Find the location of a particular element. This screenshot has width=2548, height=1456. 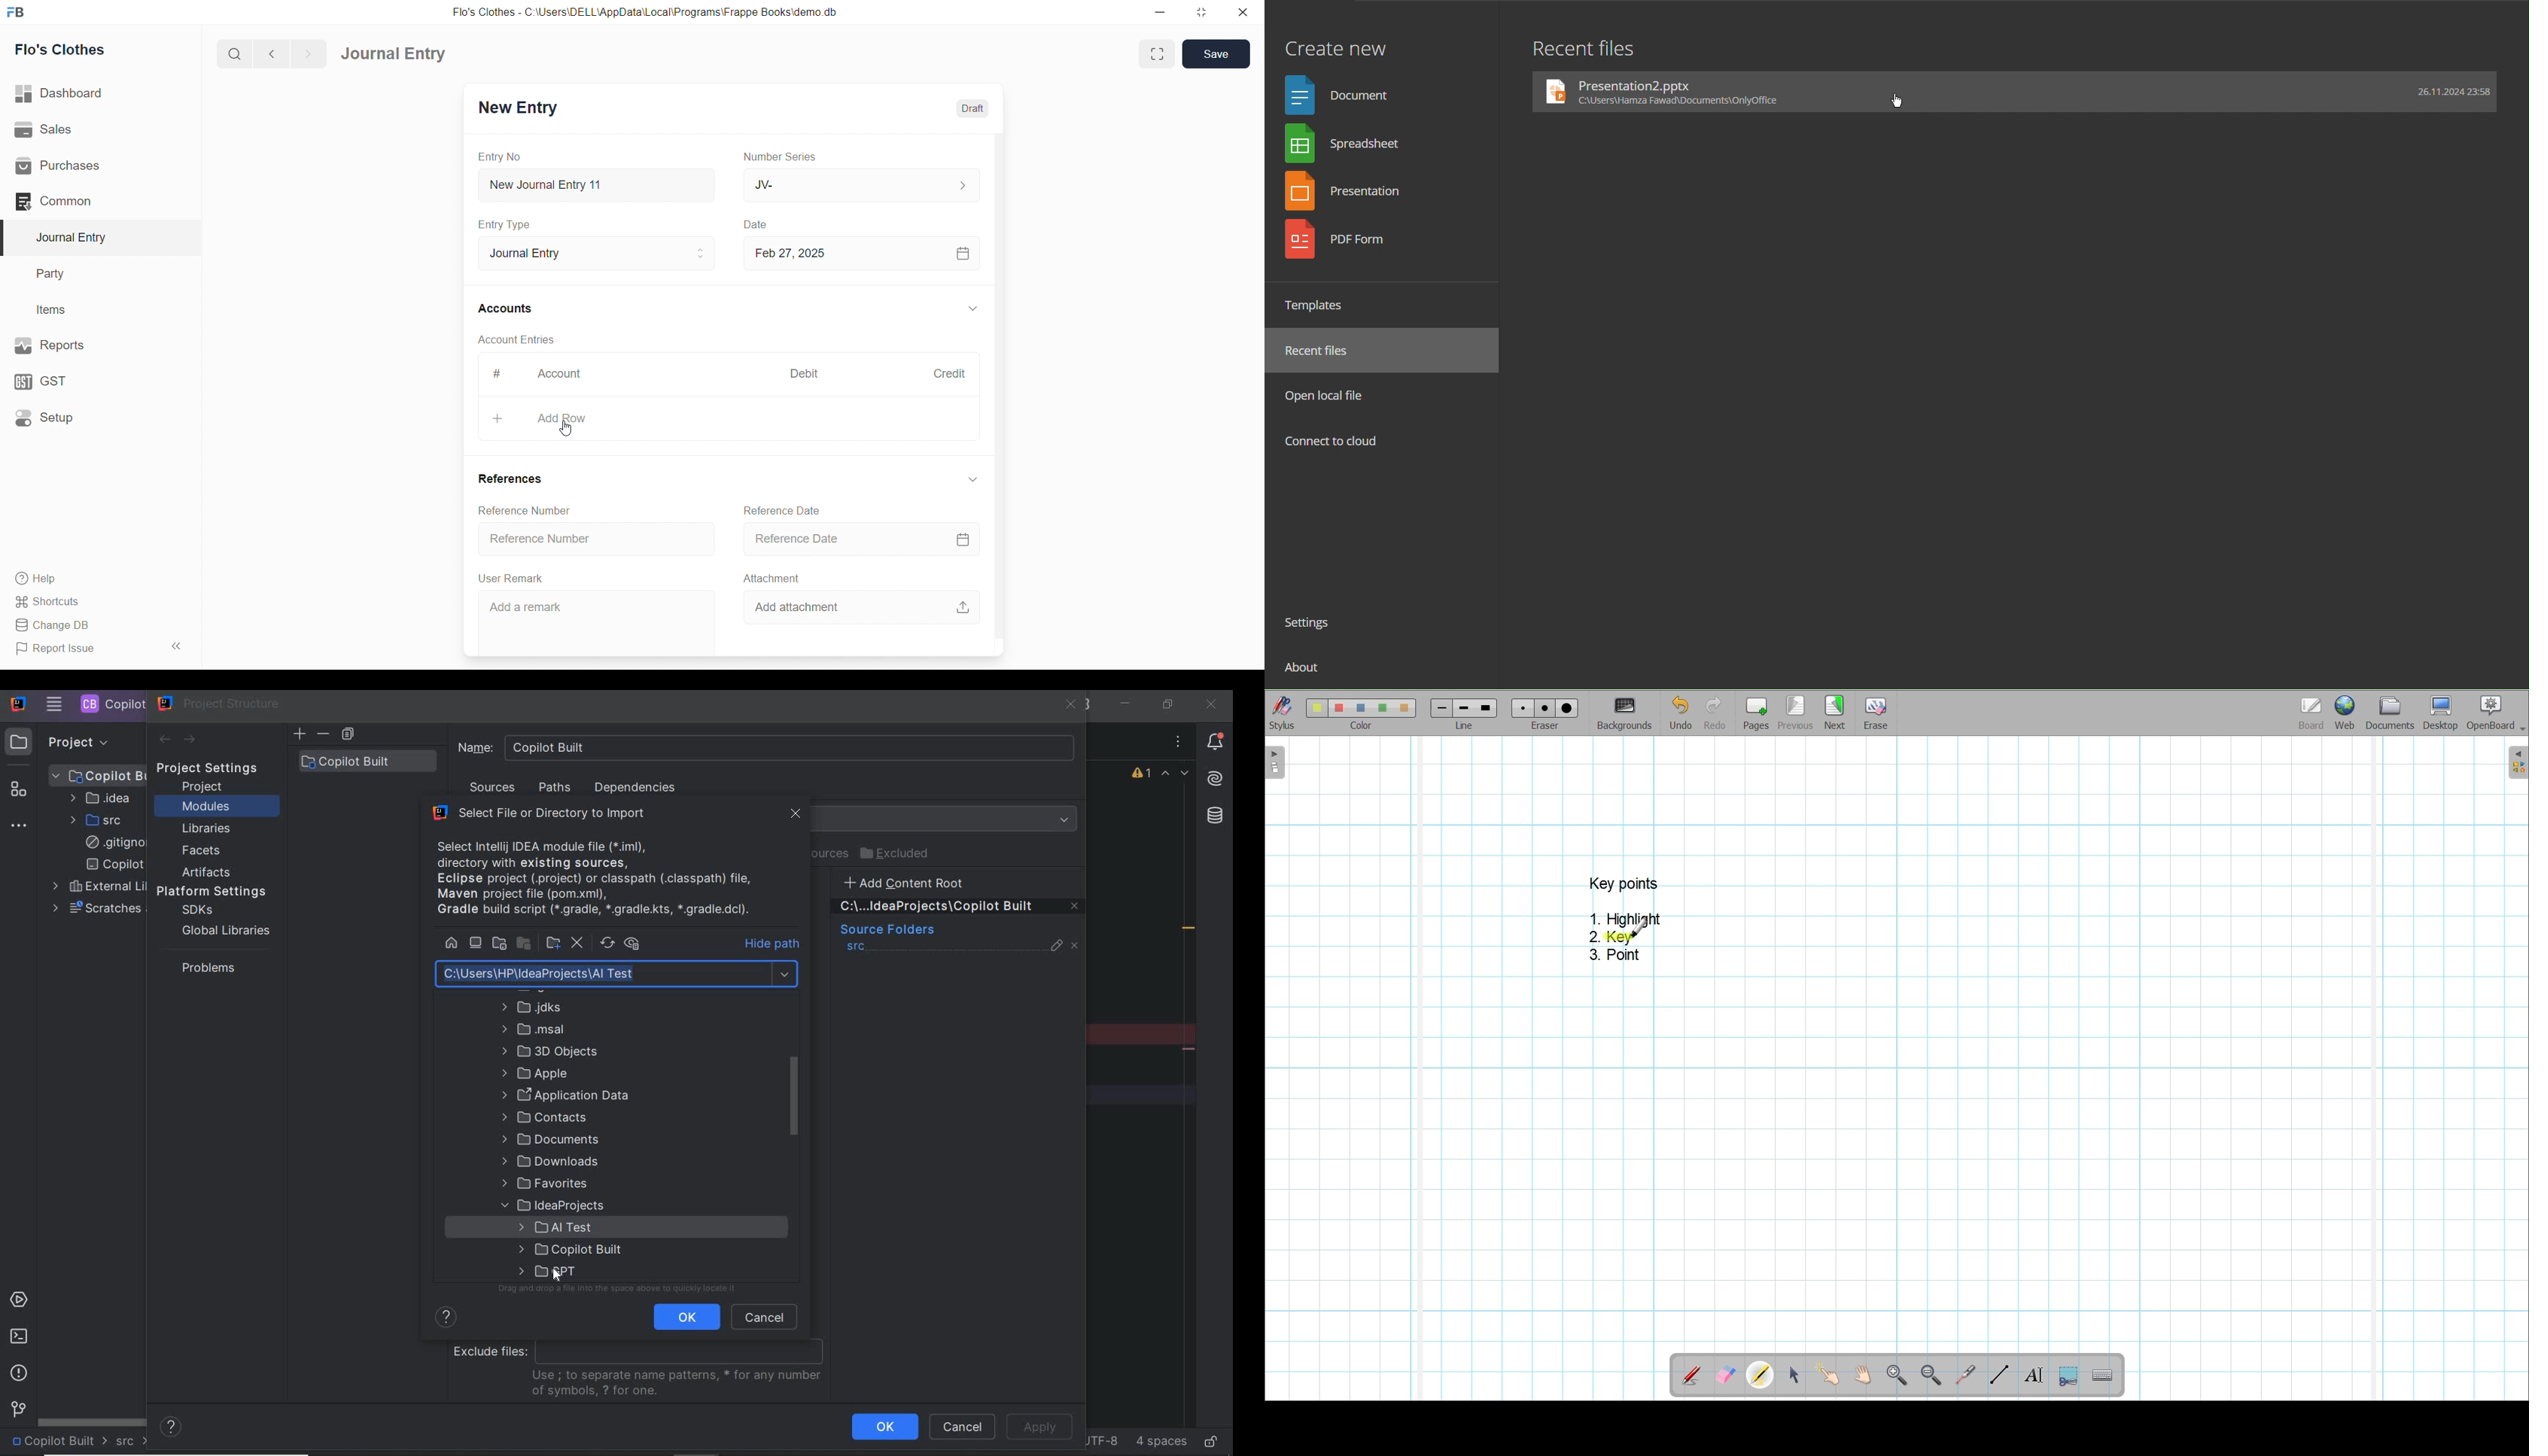

Credit is located at coordinates (951, 375).